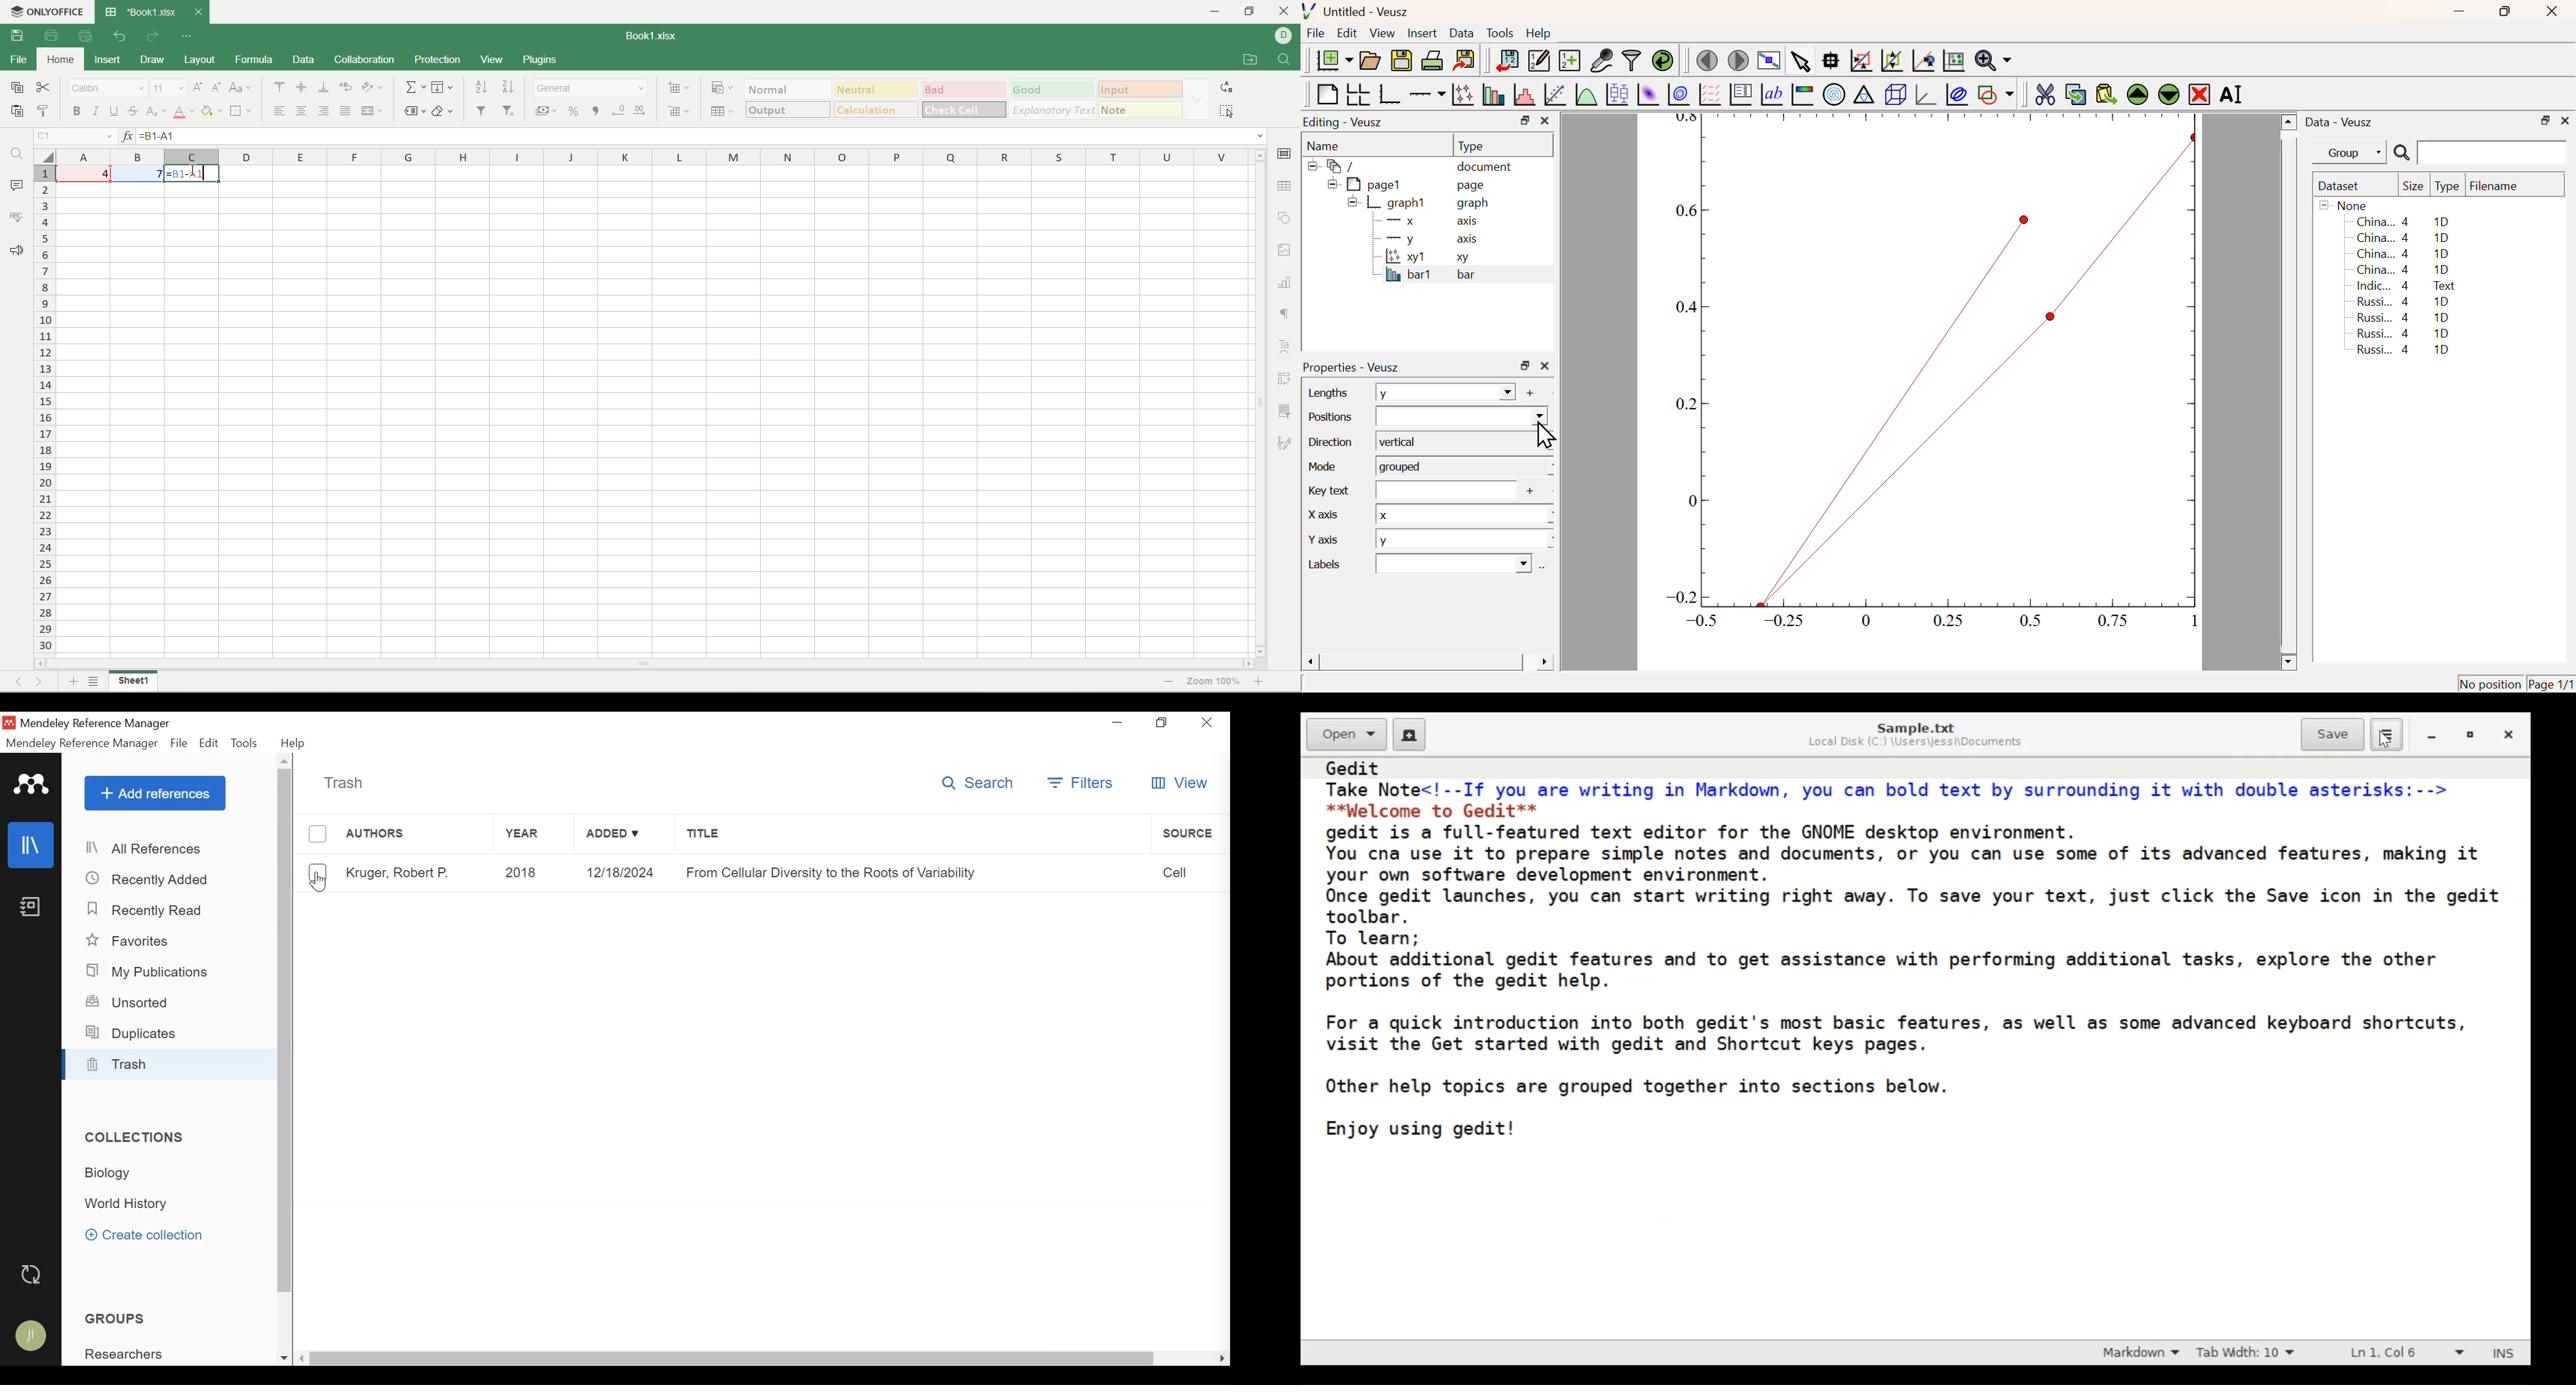 The height and width of the screenshot is (1400, 2576). I want to click on worksheet, so click(656, 411).